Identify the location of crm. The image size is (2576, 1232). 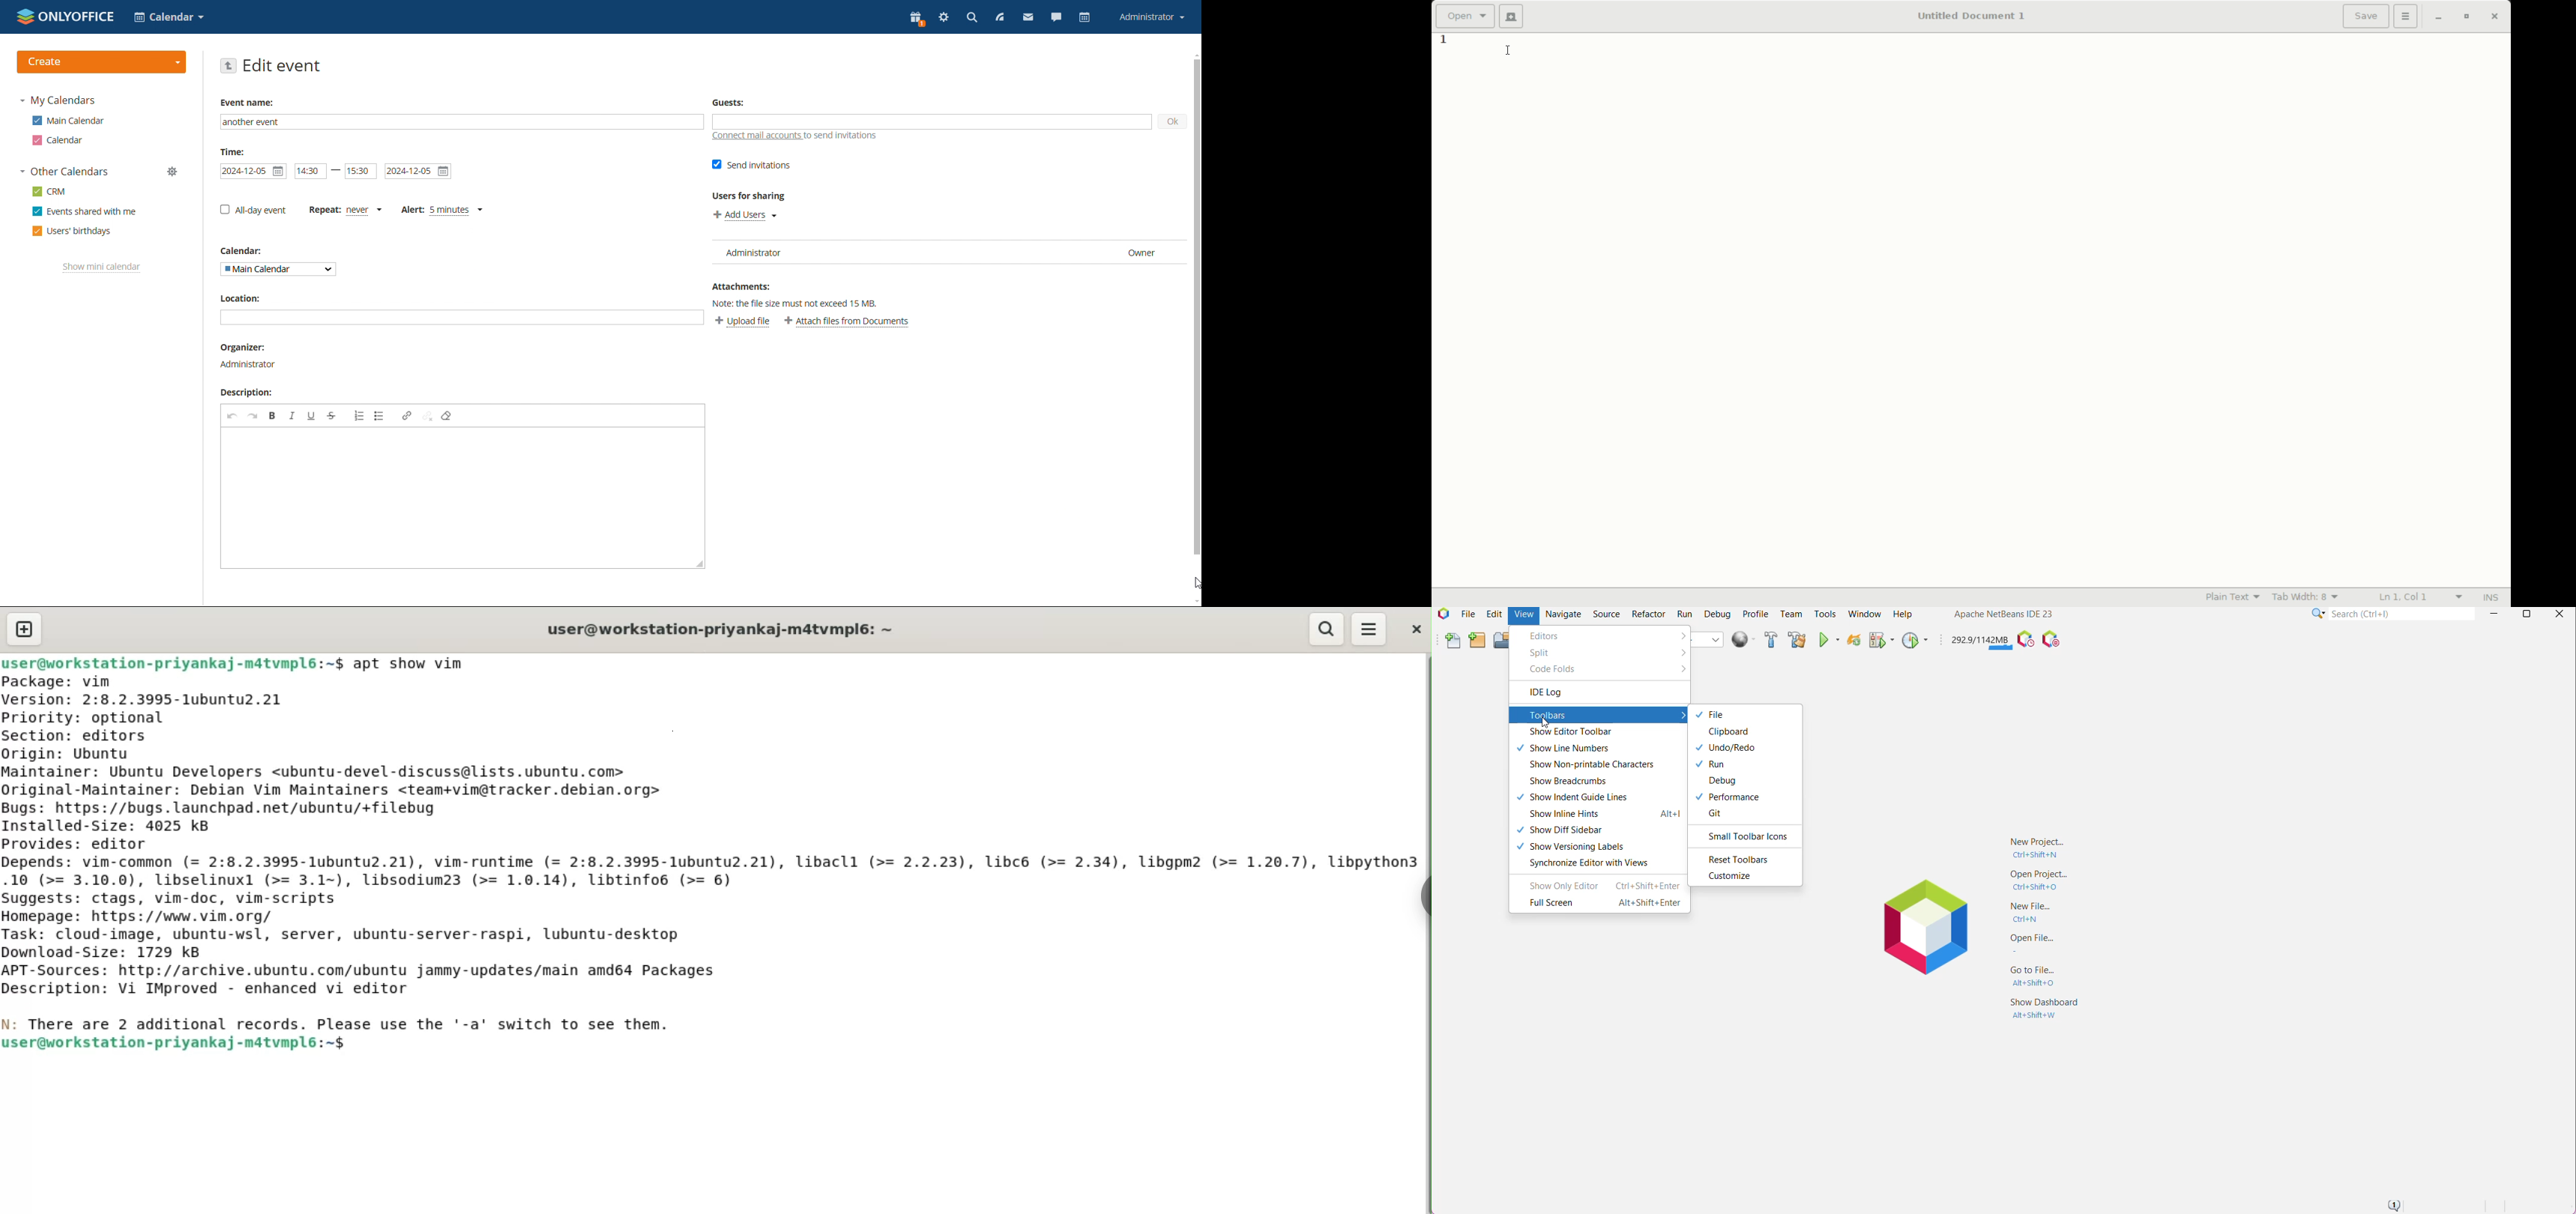
(48, 191).